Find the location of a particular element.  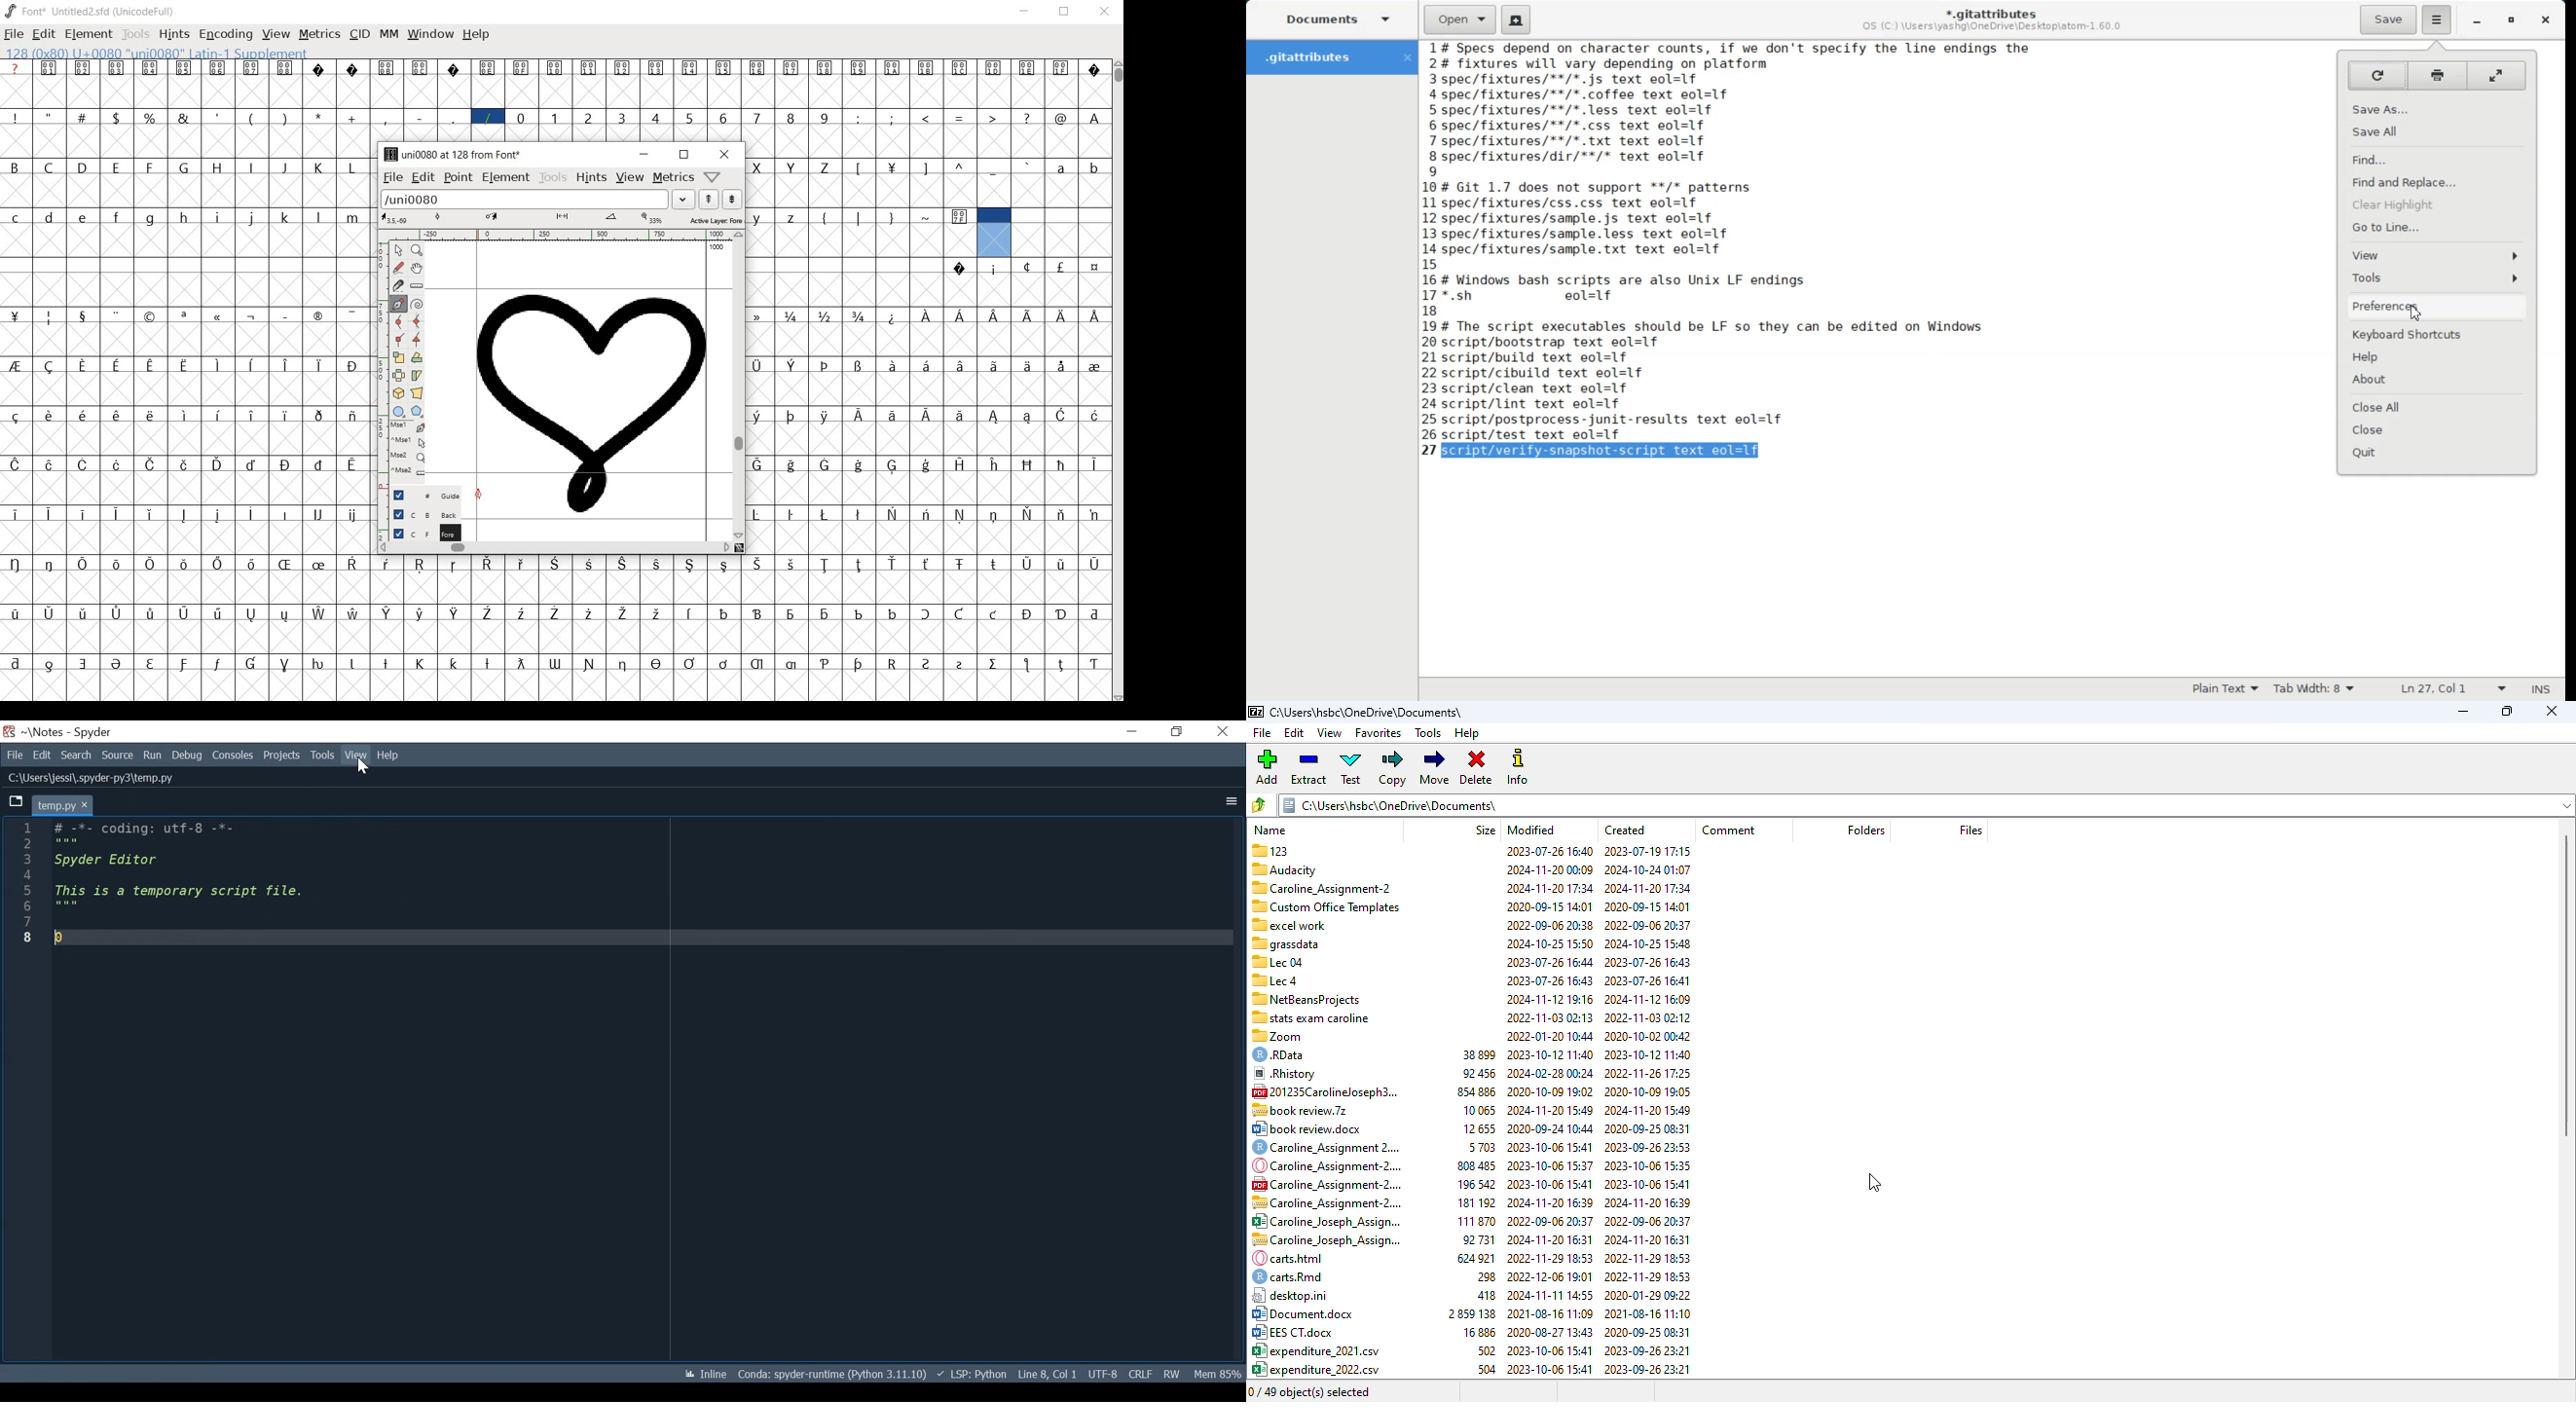

Search is located at coordinates (76, 755).